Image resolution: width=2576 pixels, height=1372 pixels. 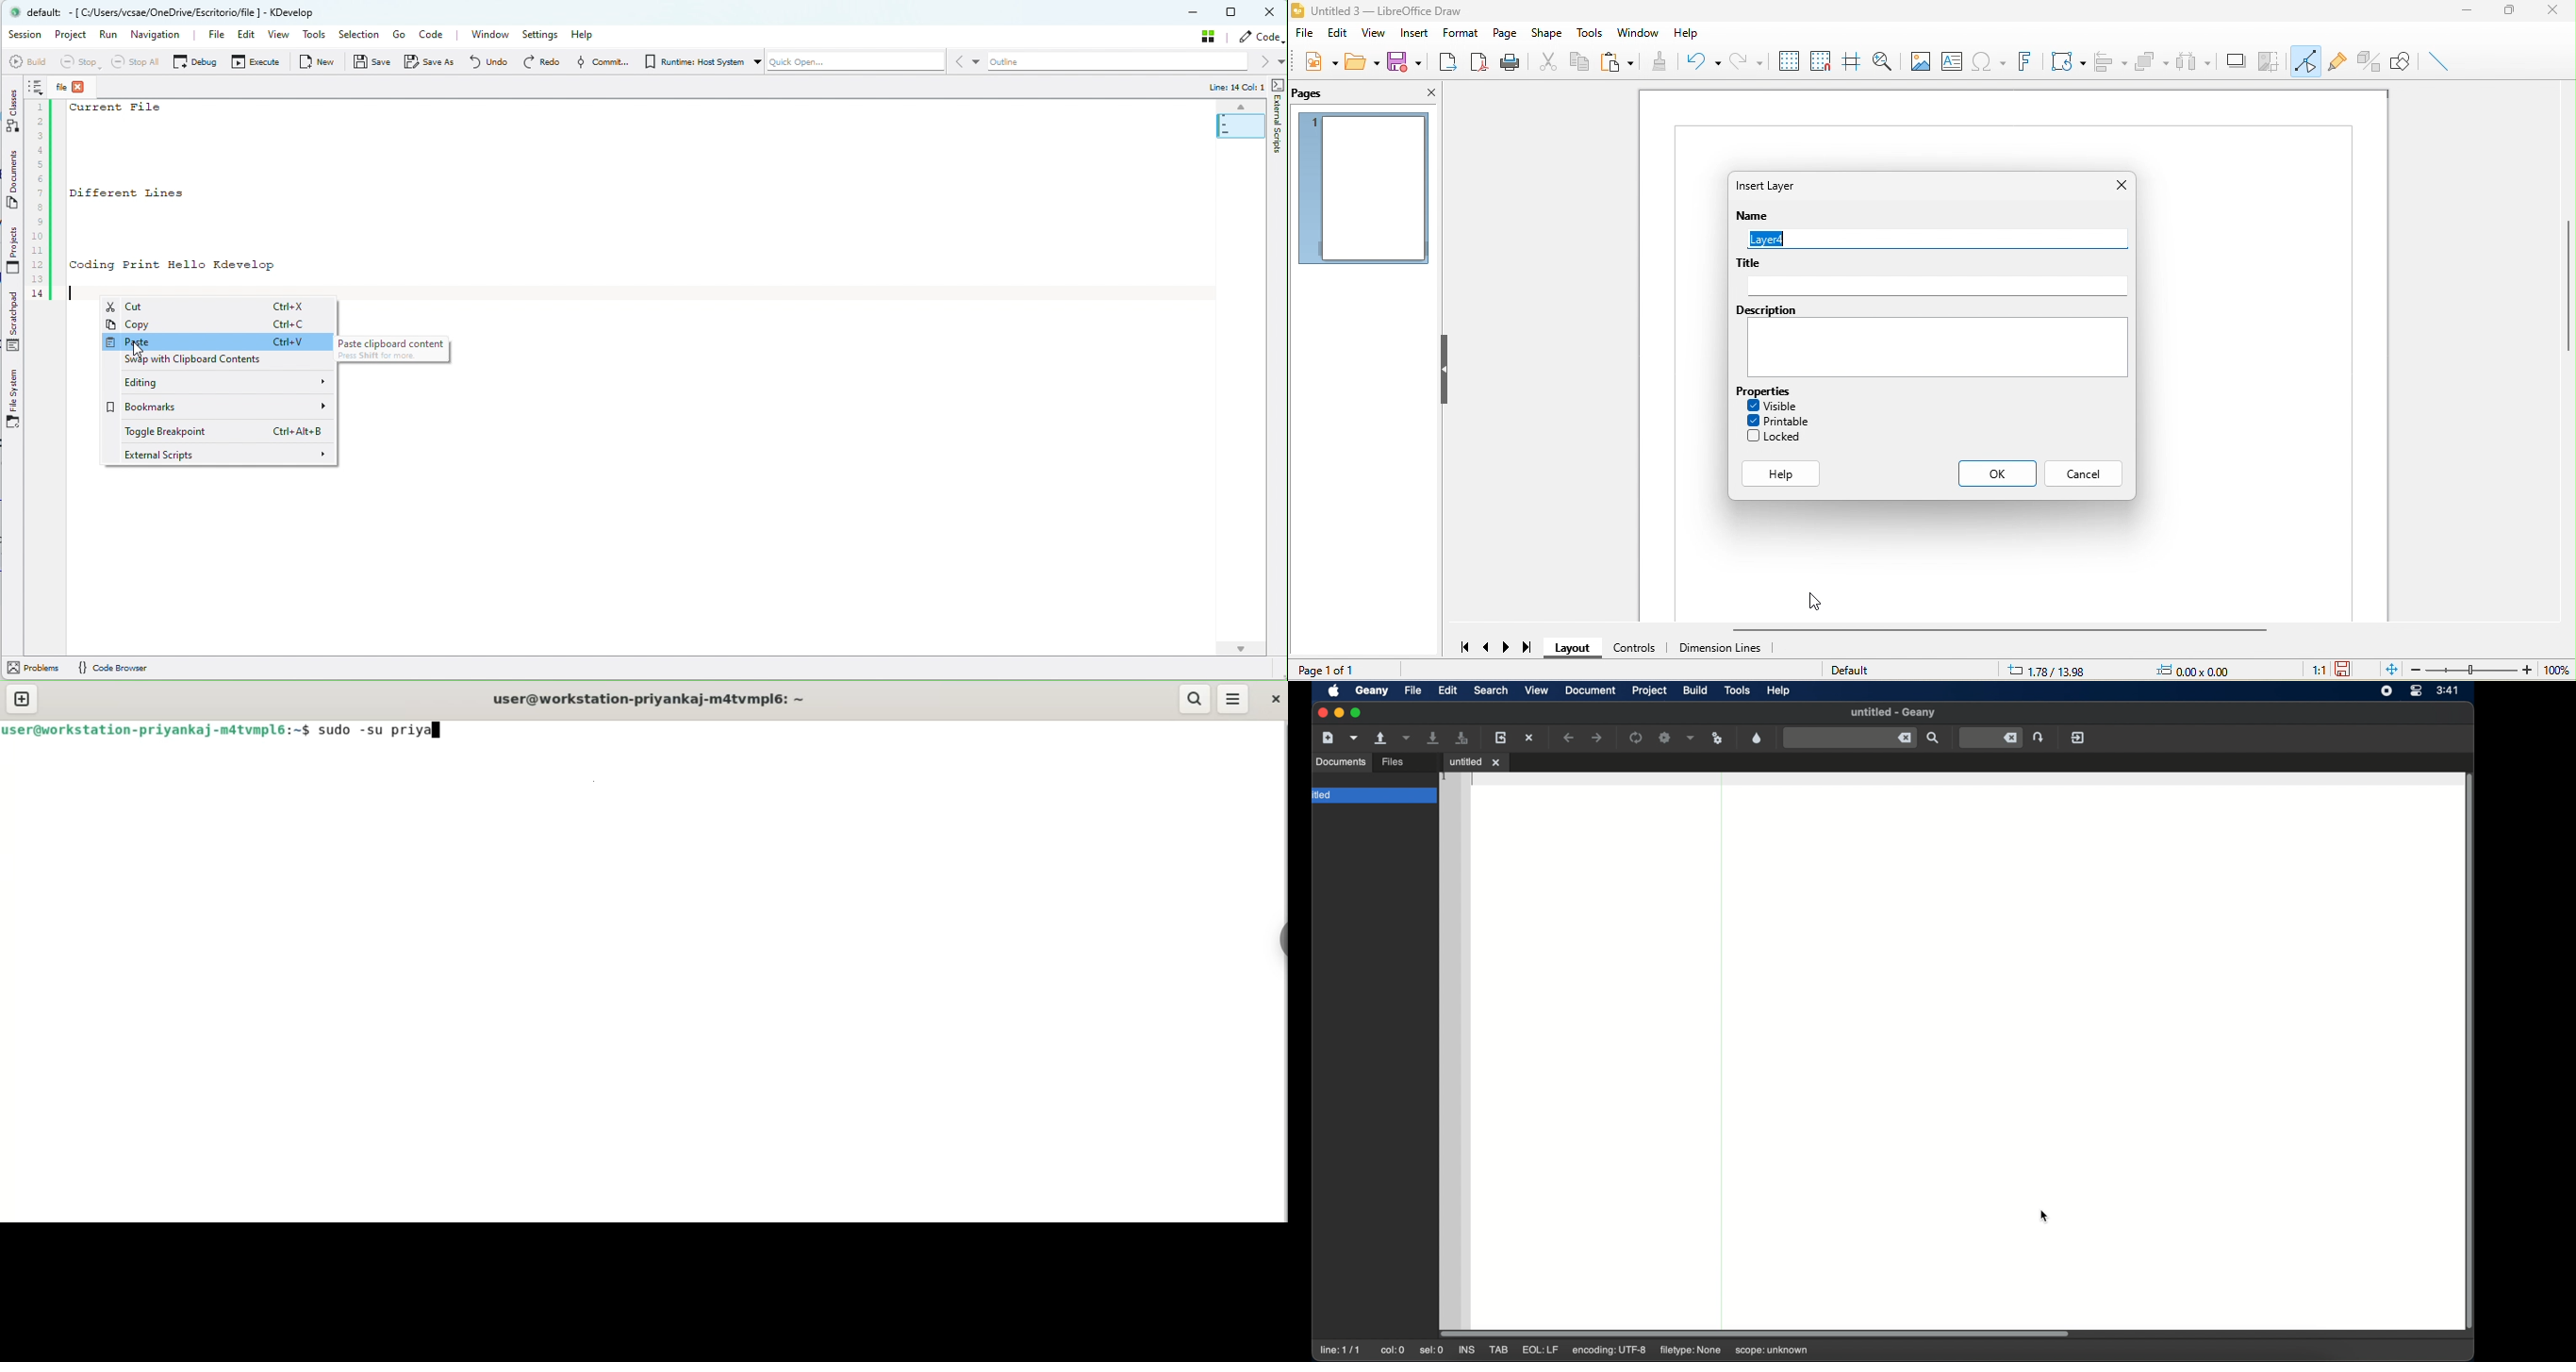 What do you see at coordinates (2194, 60) in the screenshot?
I see `select at least three object to distribute` at bounding box center [2194, 60].